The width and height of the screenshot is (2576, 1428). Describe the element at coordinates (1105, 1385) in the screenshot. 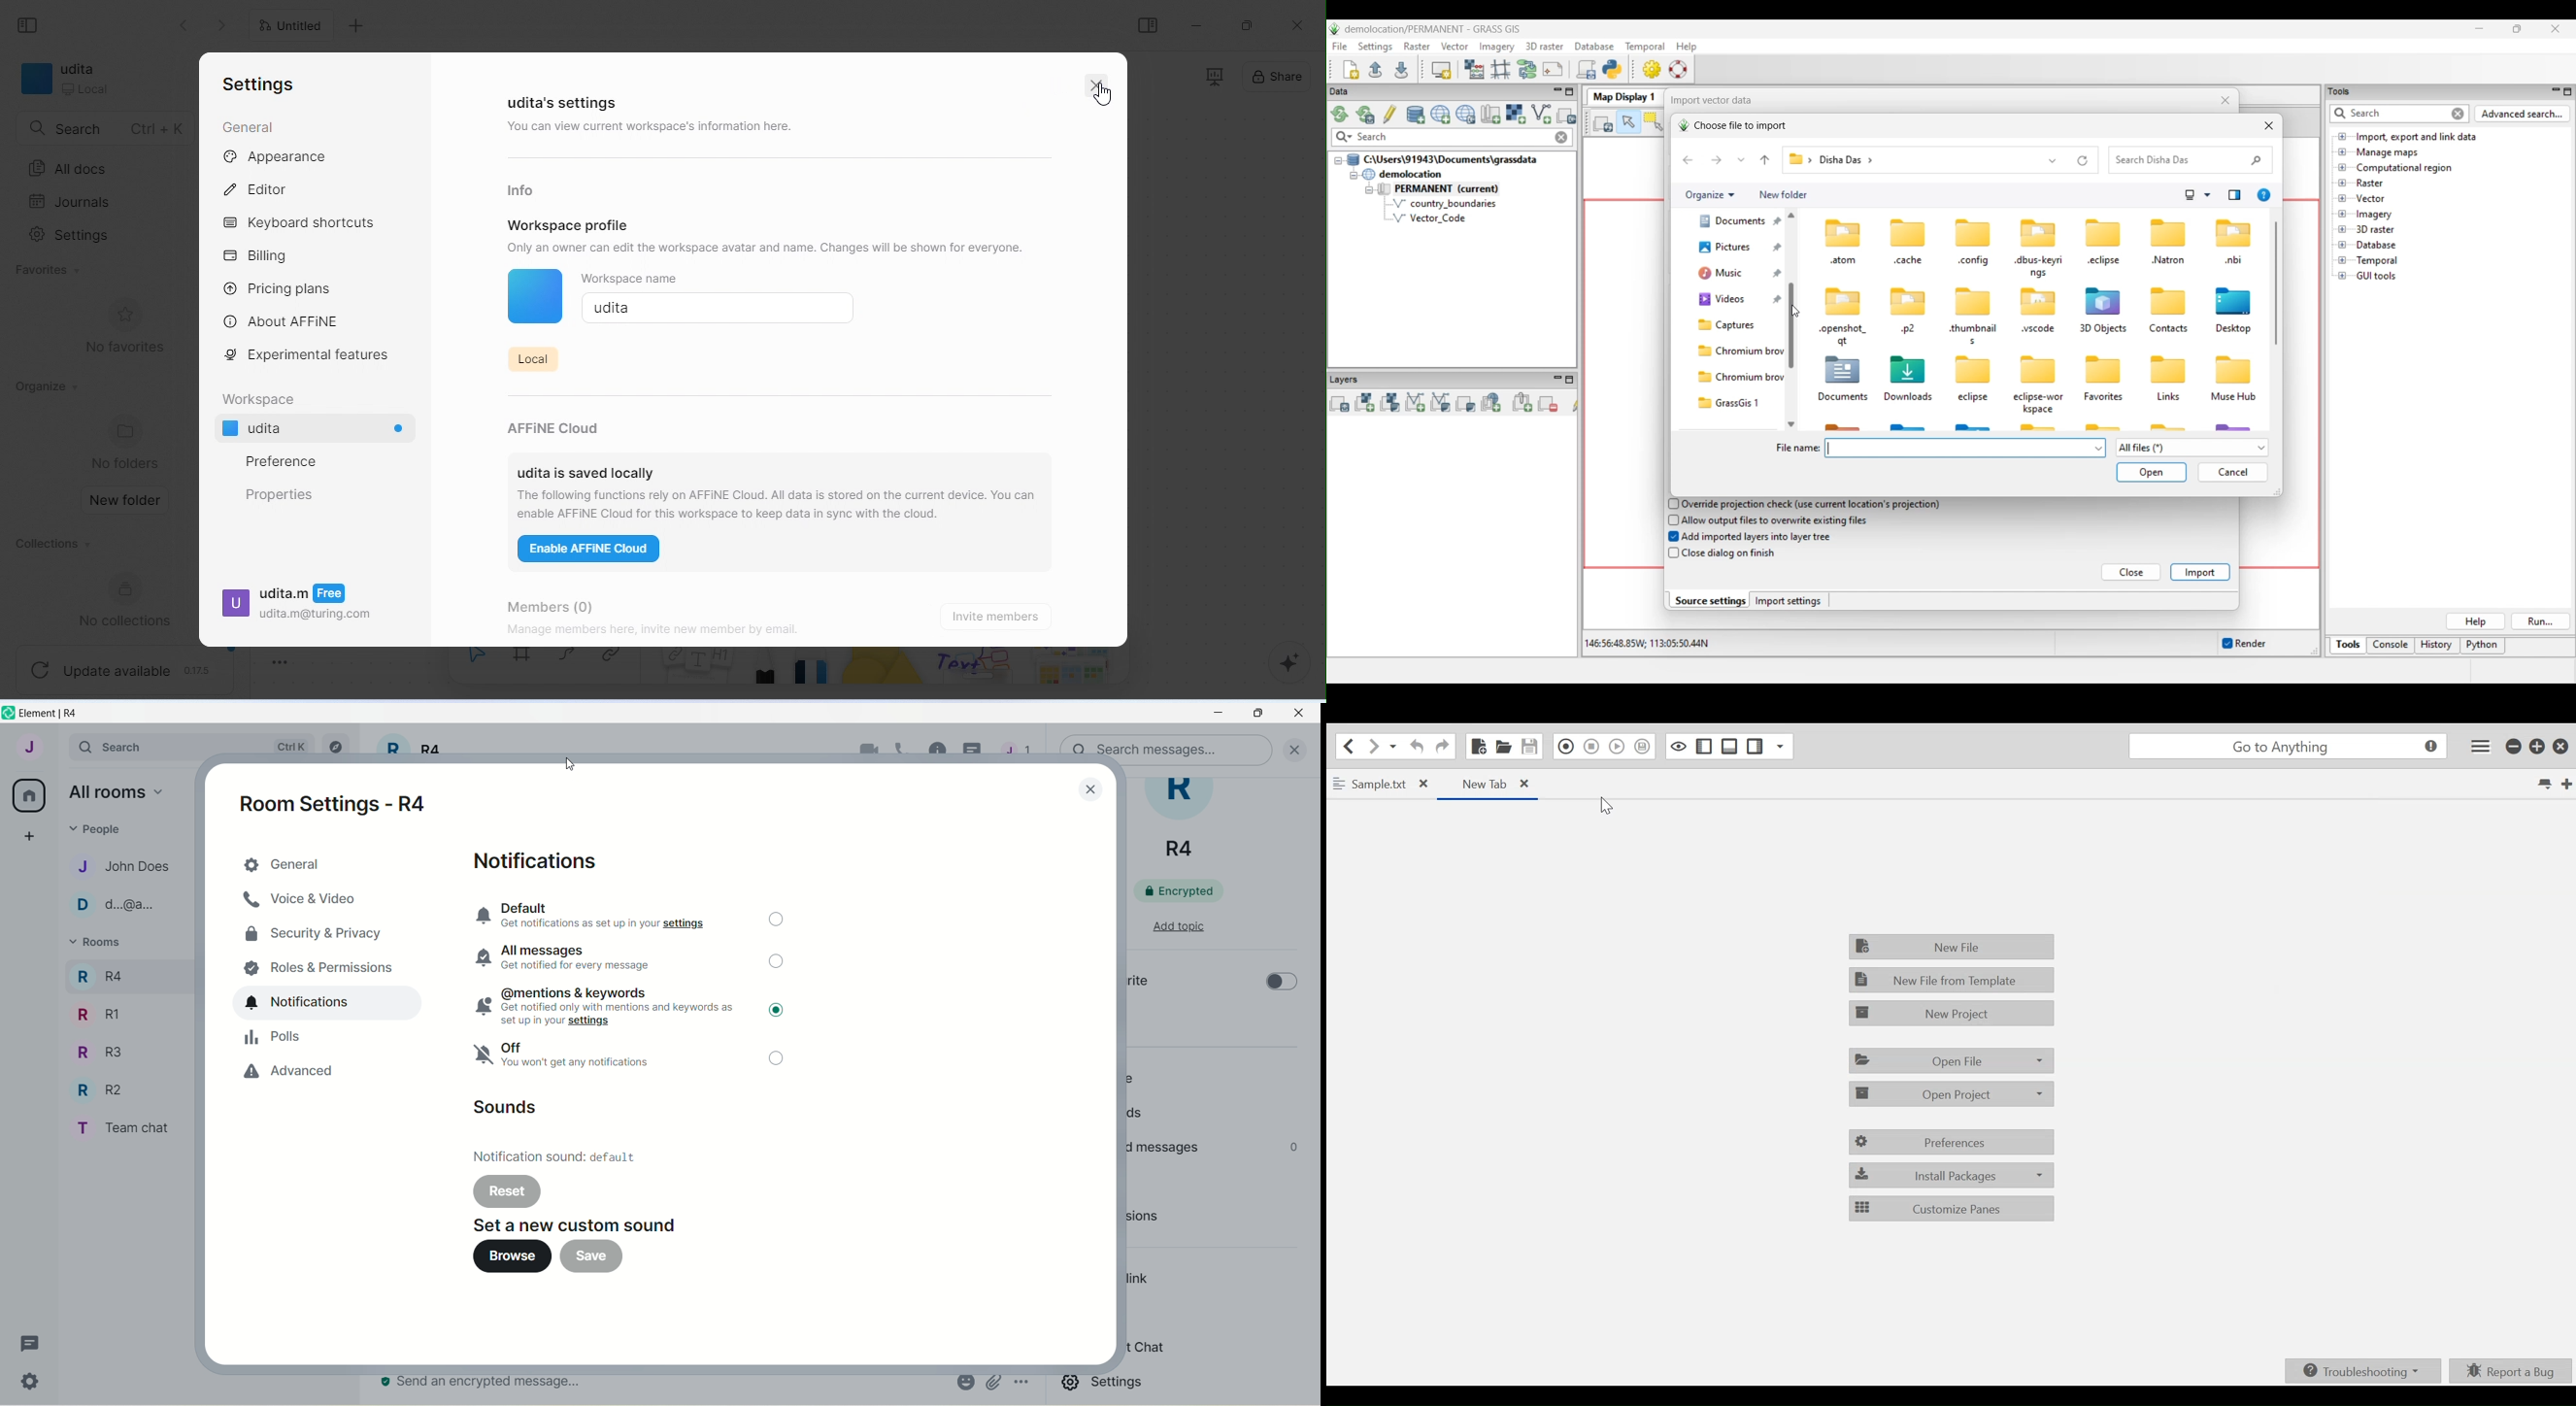

I see `settings` at that location.